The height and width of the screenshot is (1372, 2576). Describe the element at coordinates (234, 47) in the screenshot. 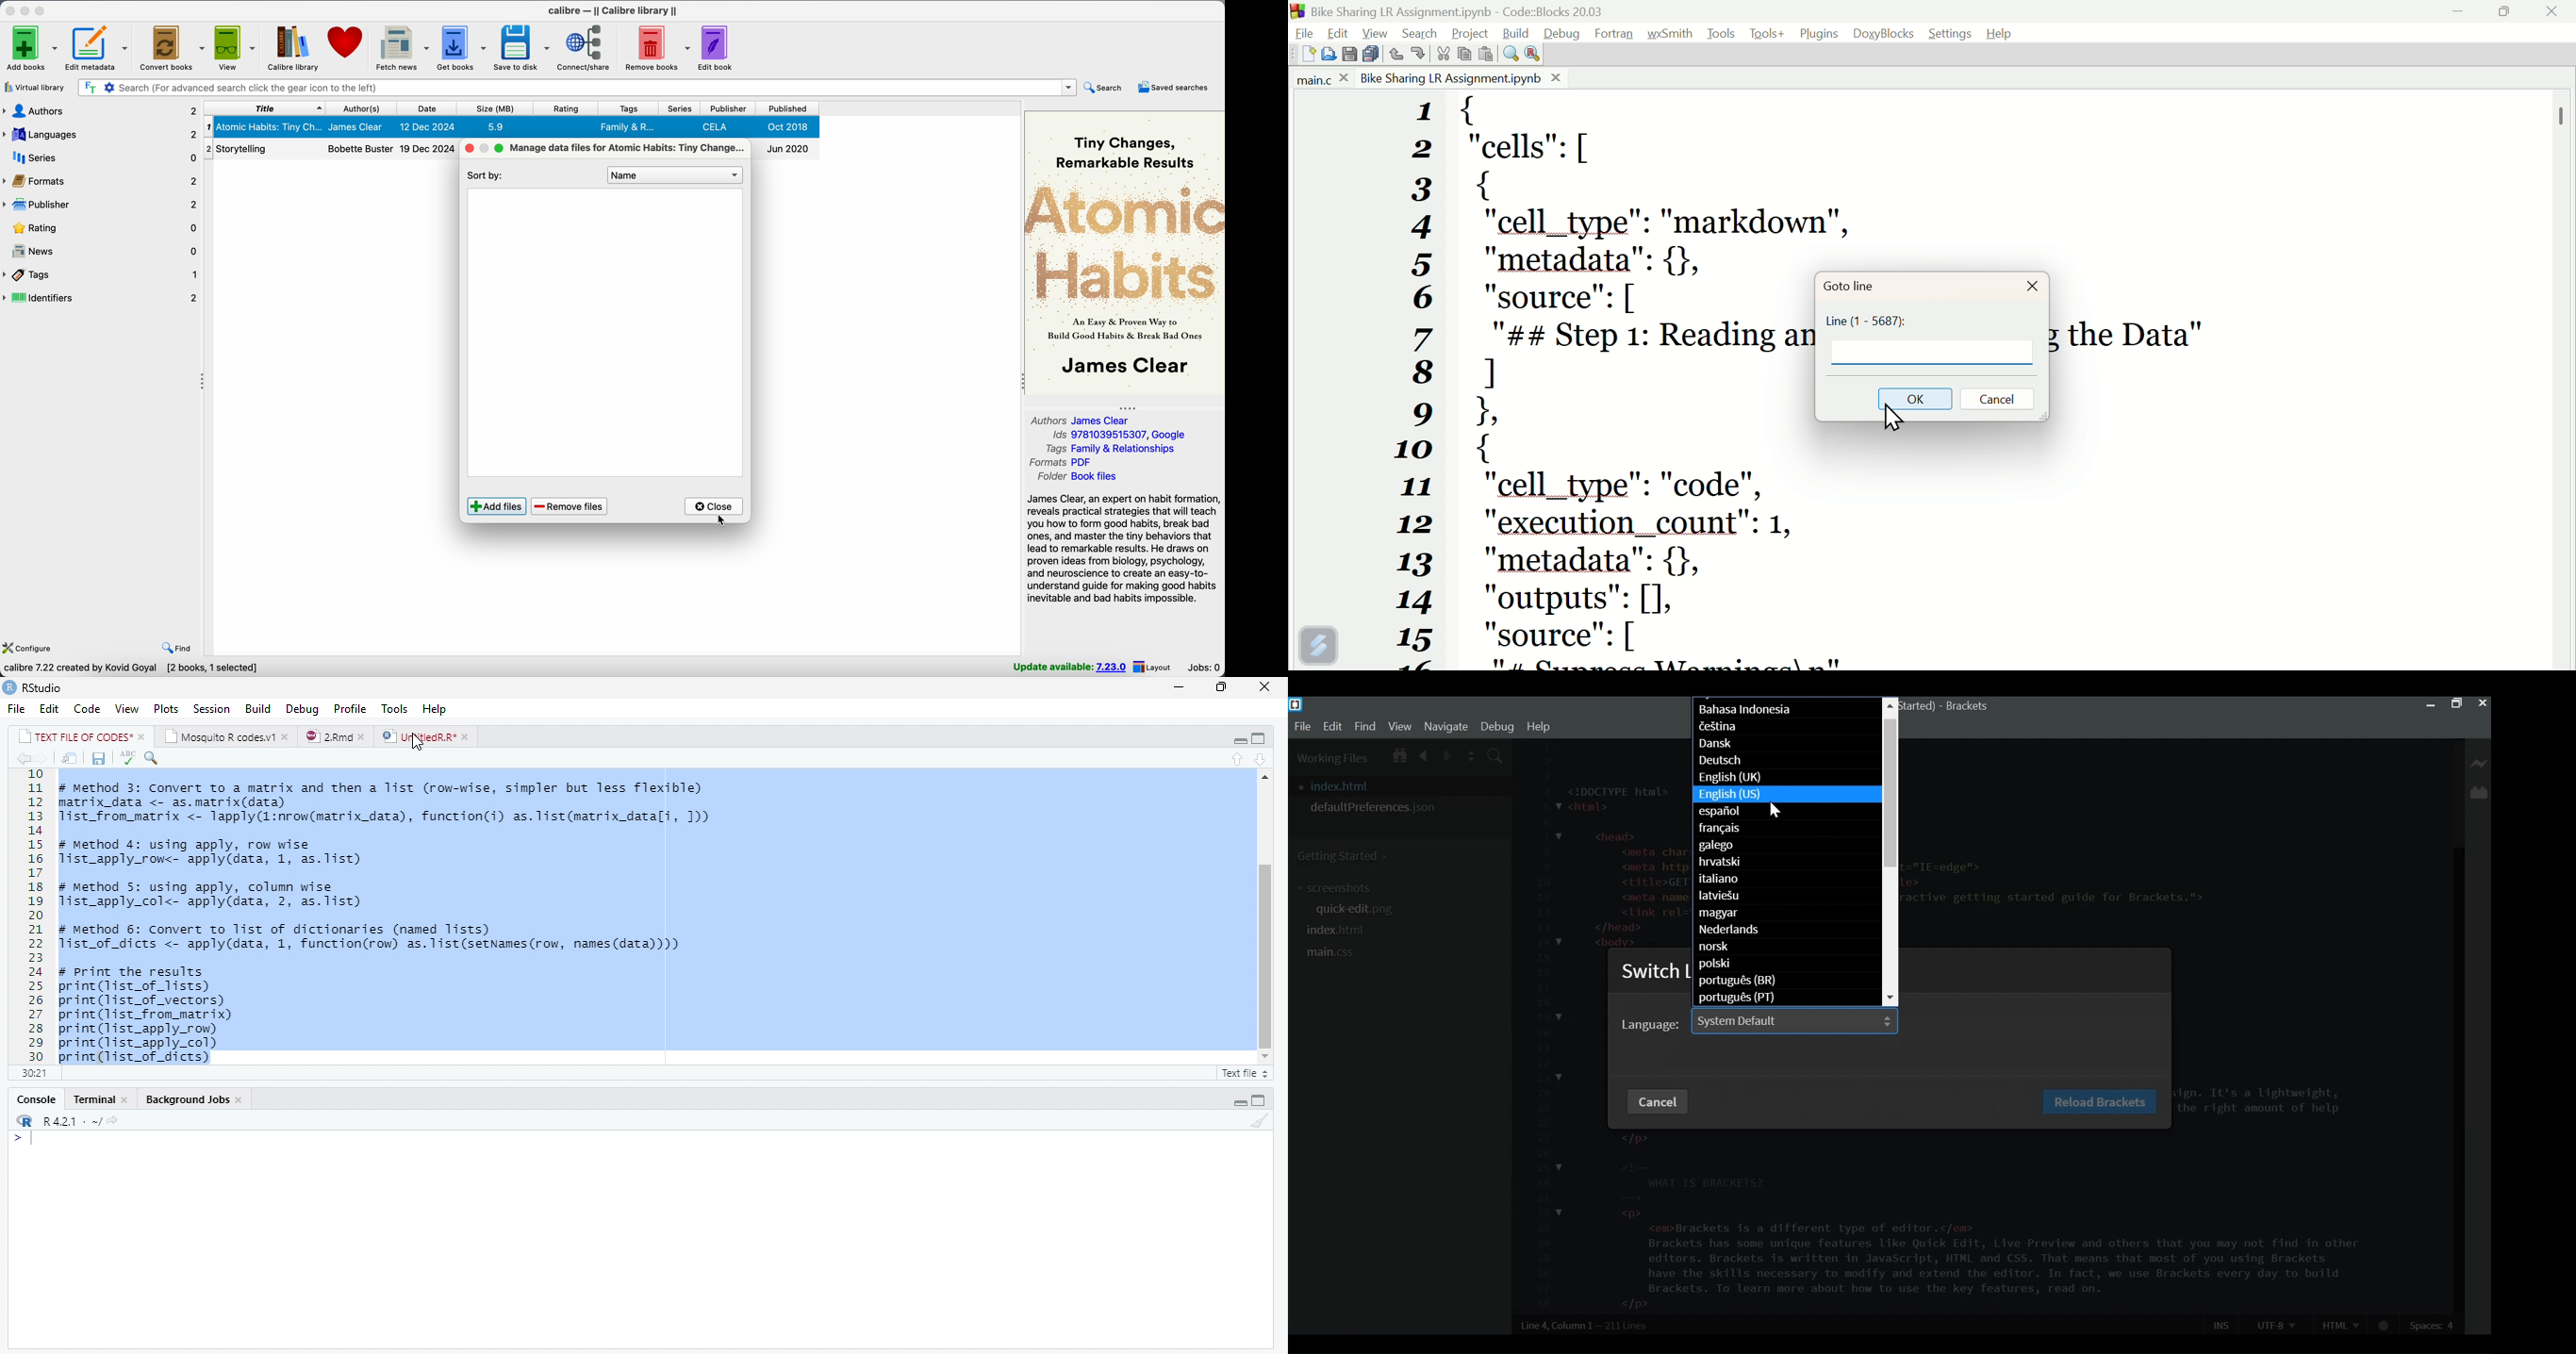

I see `view` at that location.